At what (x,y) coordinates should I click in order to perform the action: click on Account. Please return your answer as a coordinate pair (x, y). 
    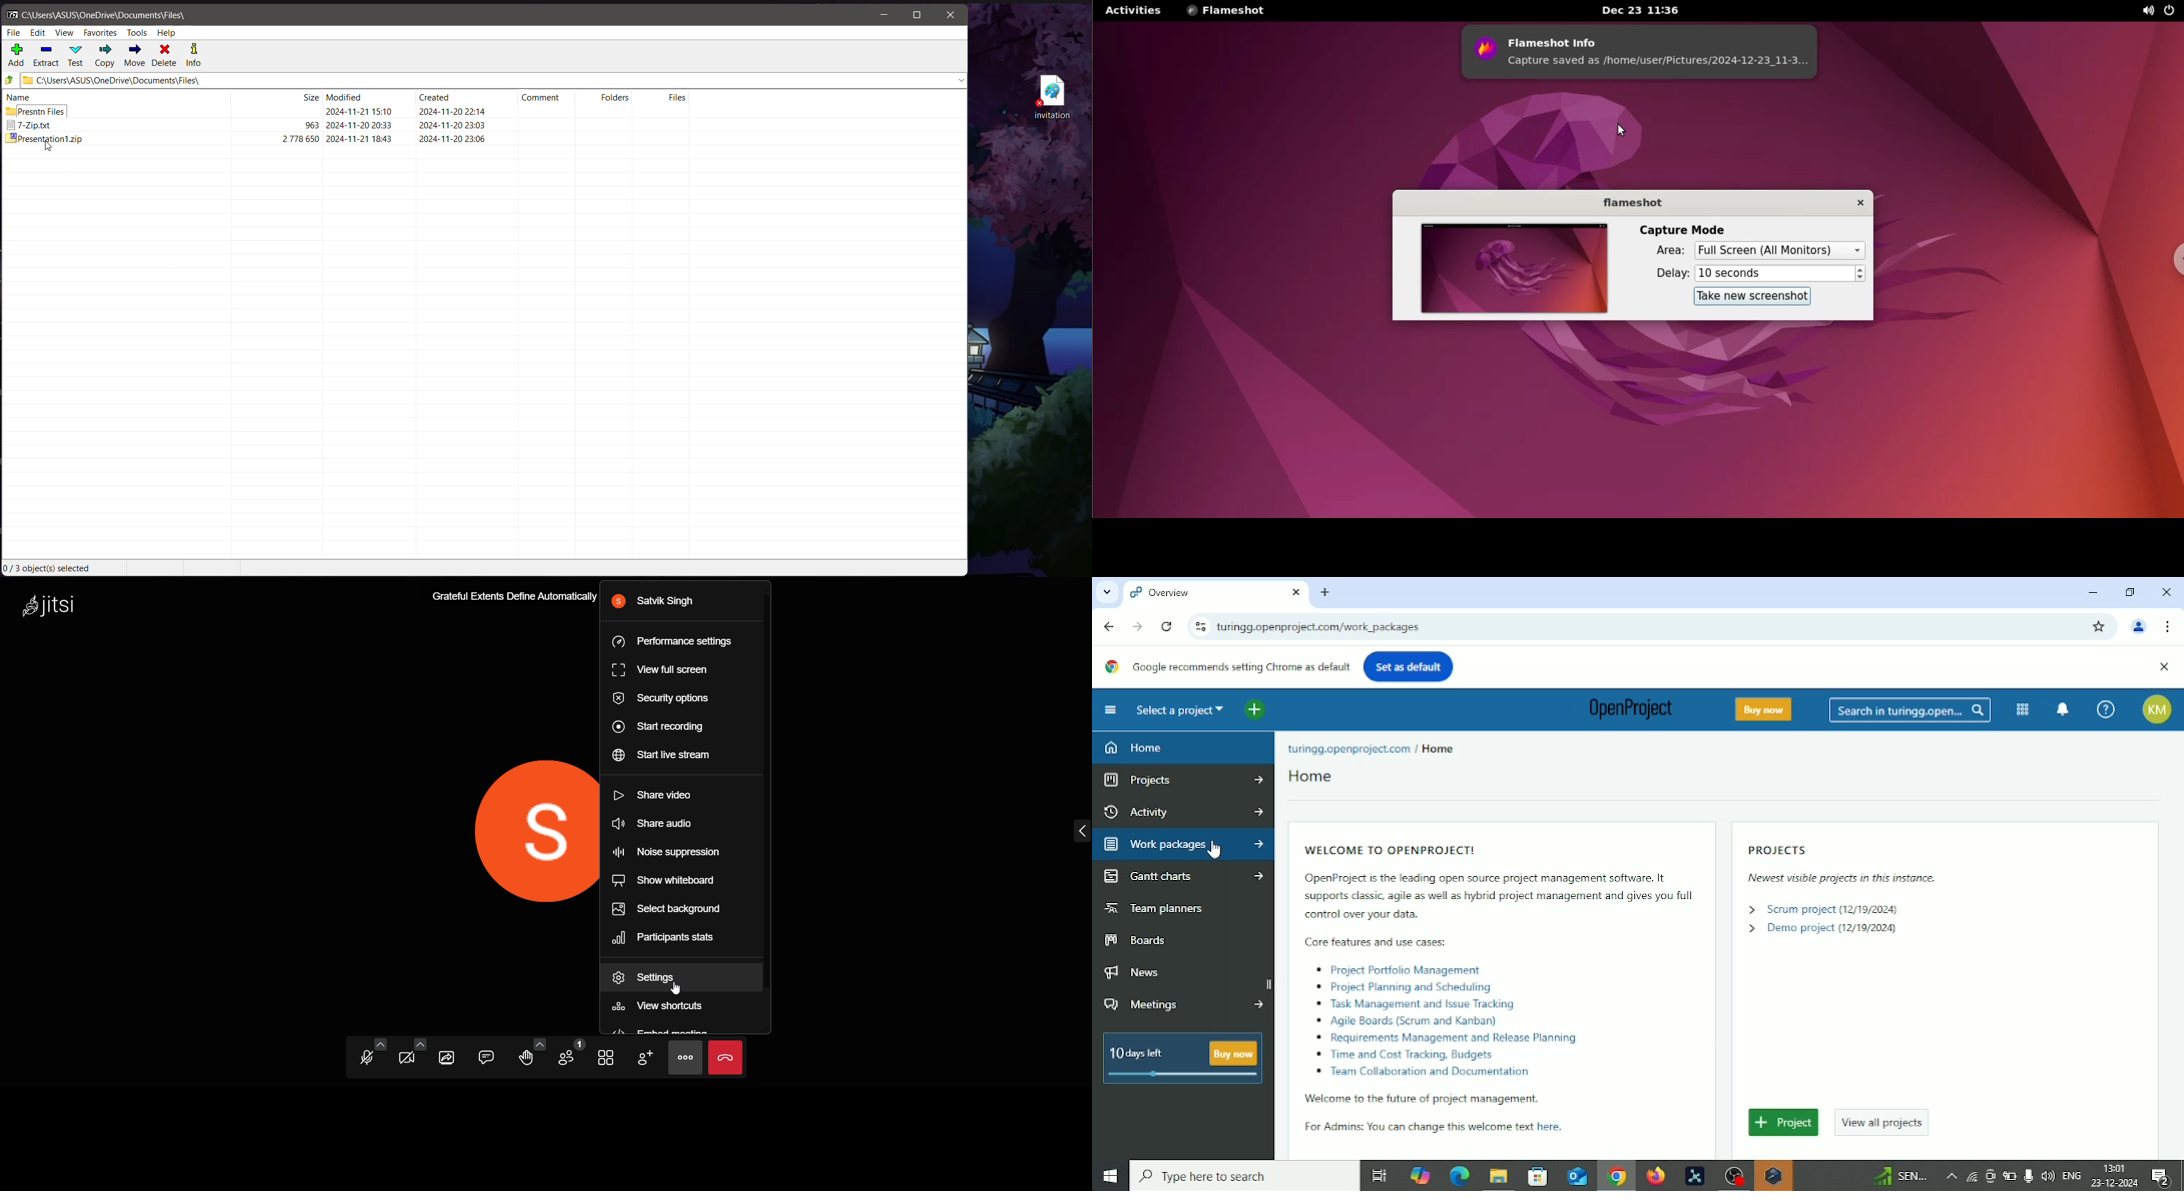
    Looking at the image, I should click on (2161, 709).